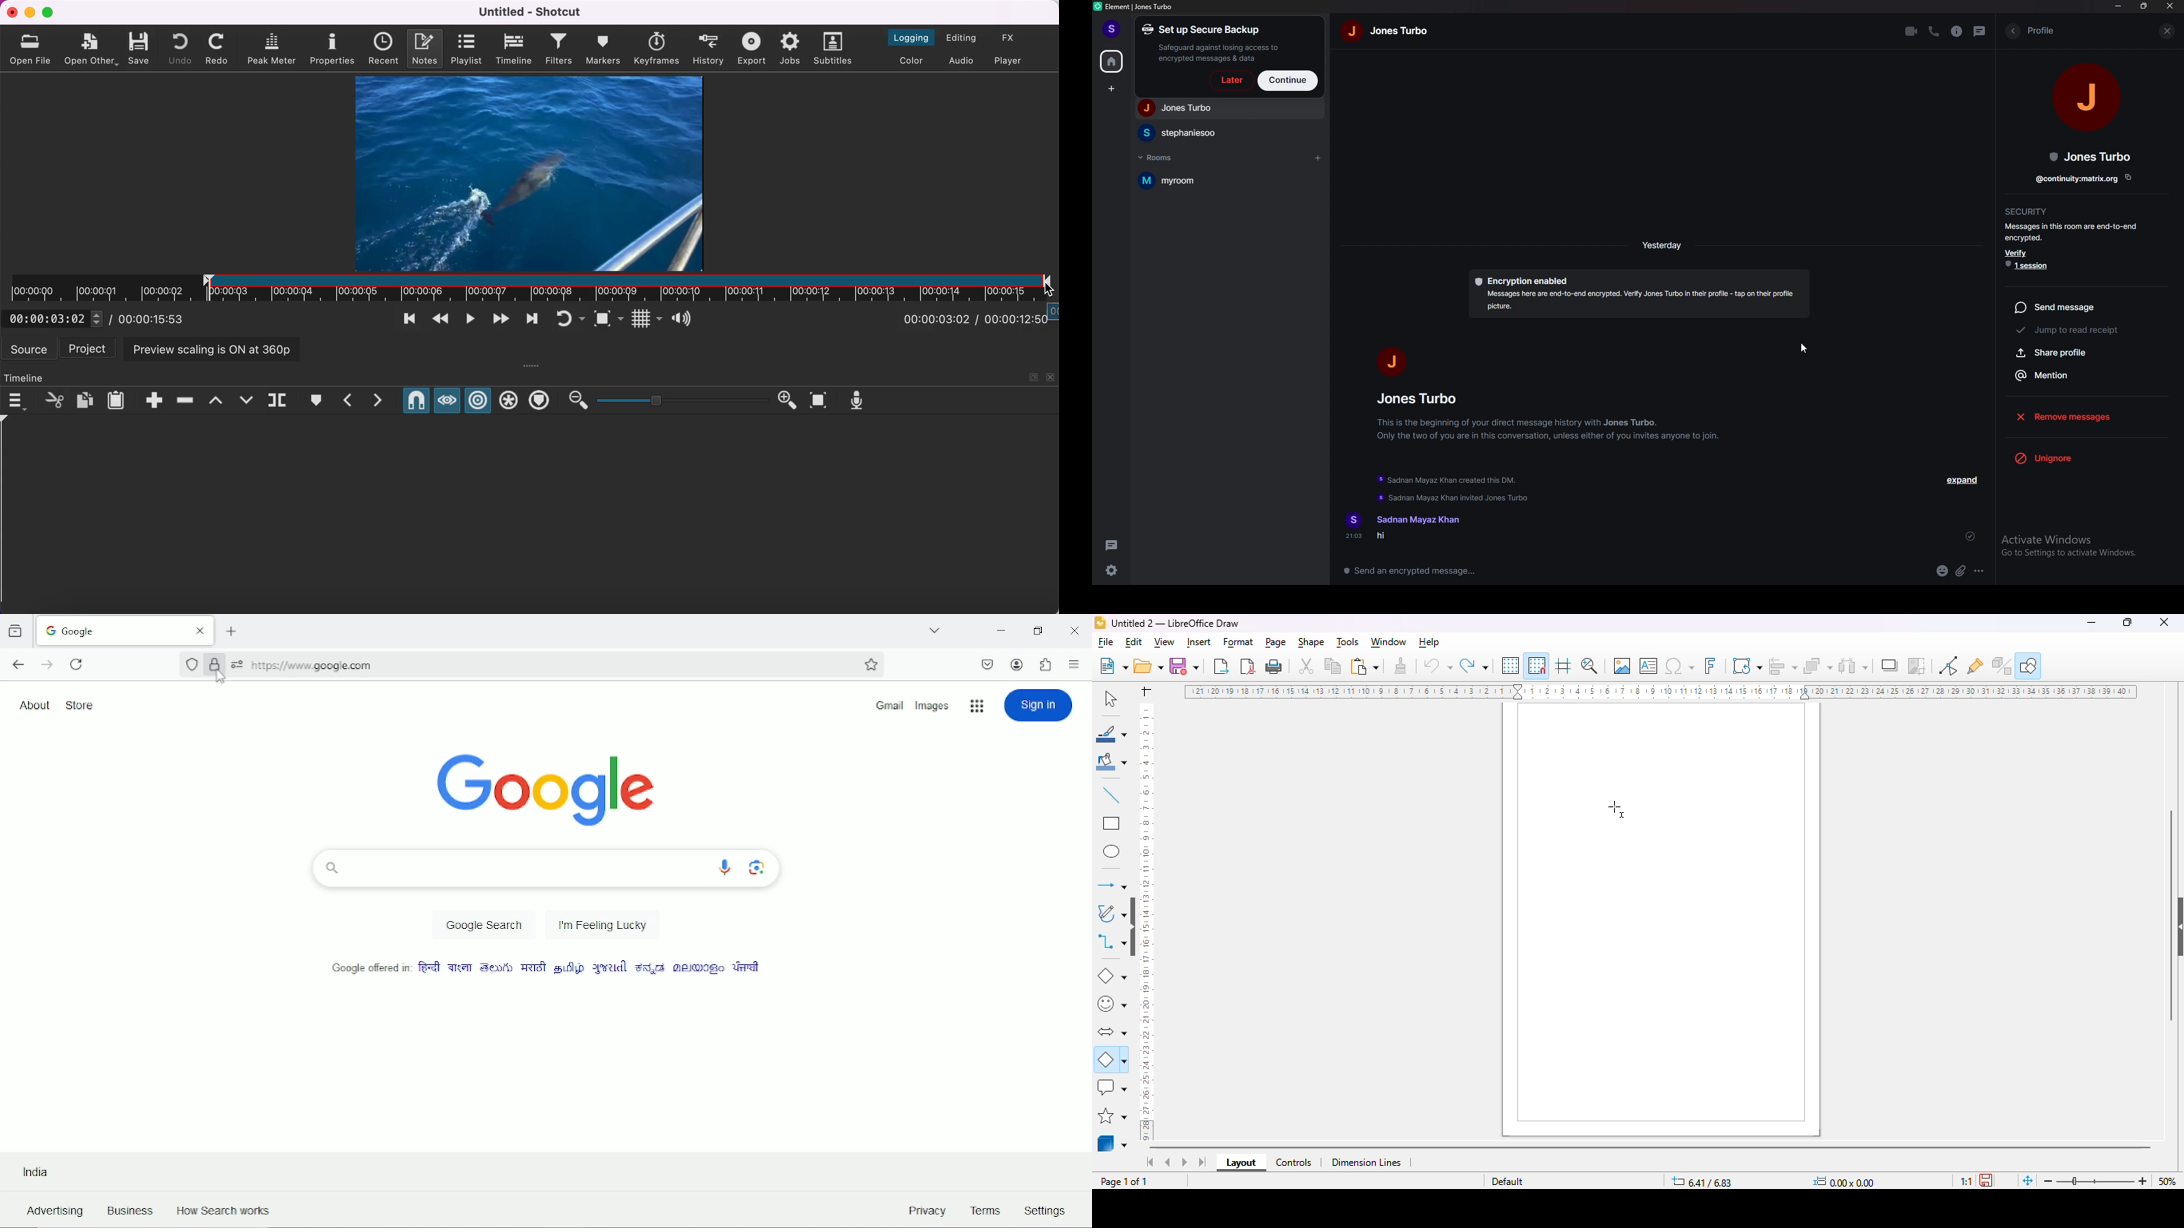  Describe the element at coordinates (1680, 666) in the screenshot. I see `insert special characters` at that location.